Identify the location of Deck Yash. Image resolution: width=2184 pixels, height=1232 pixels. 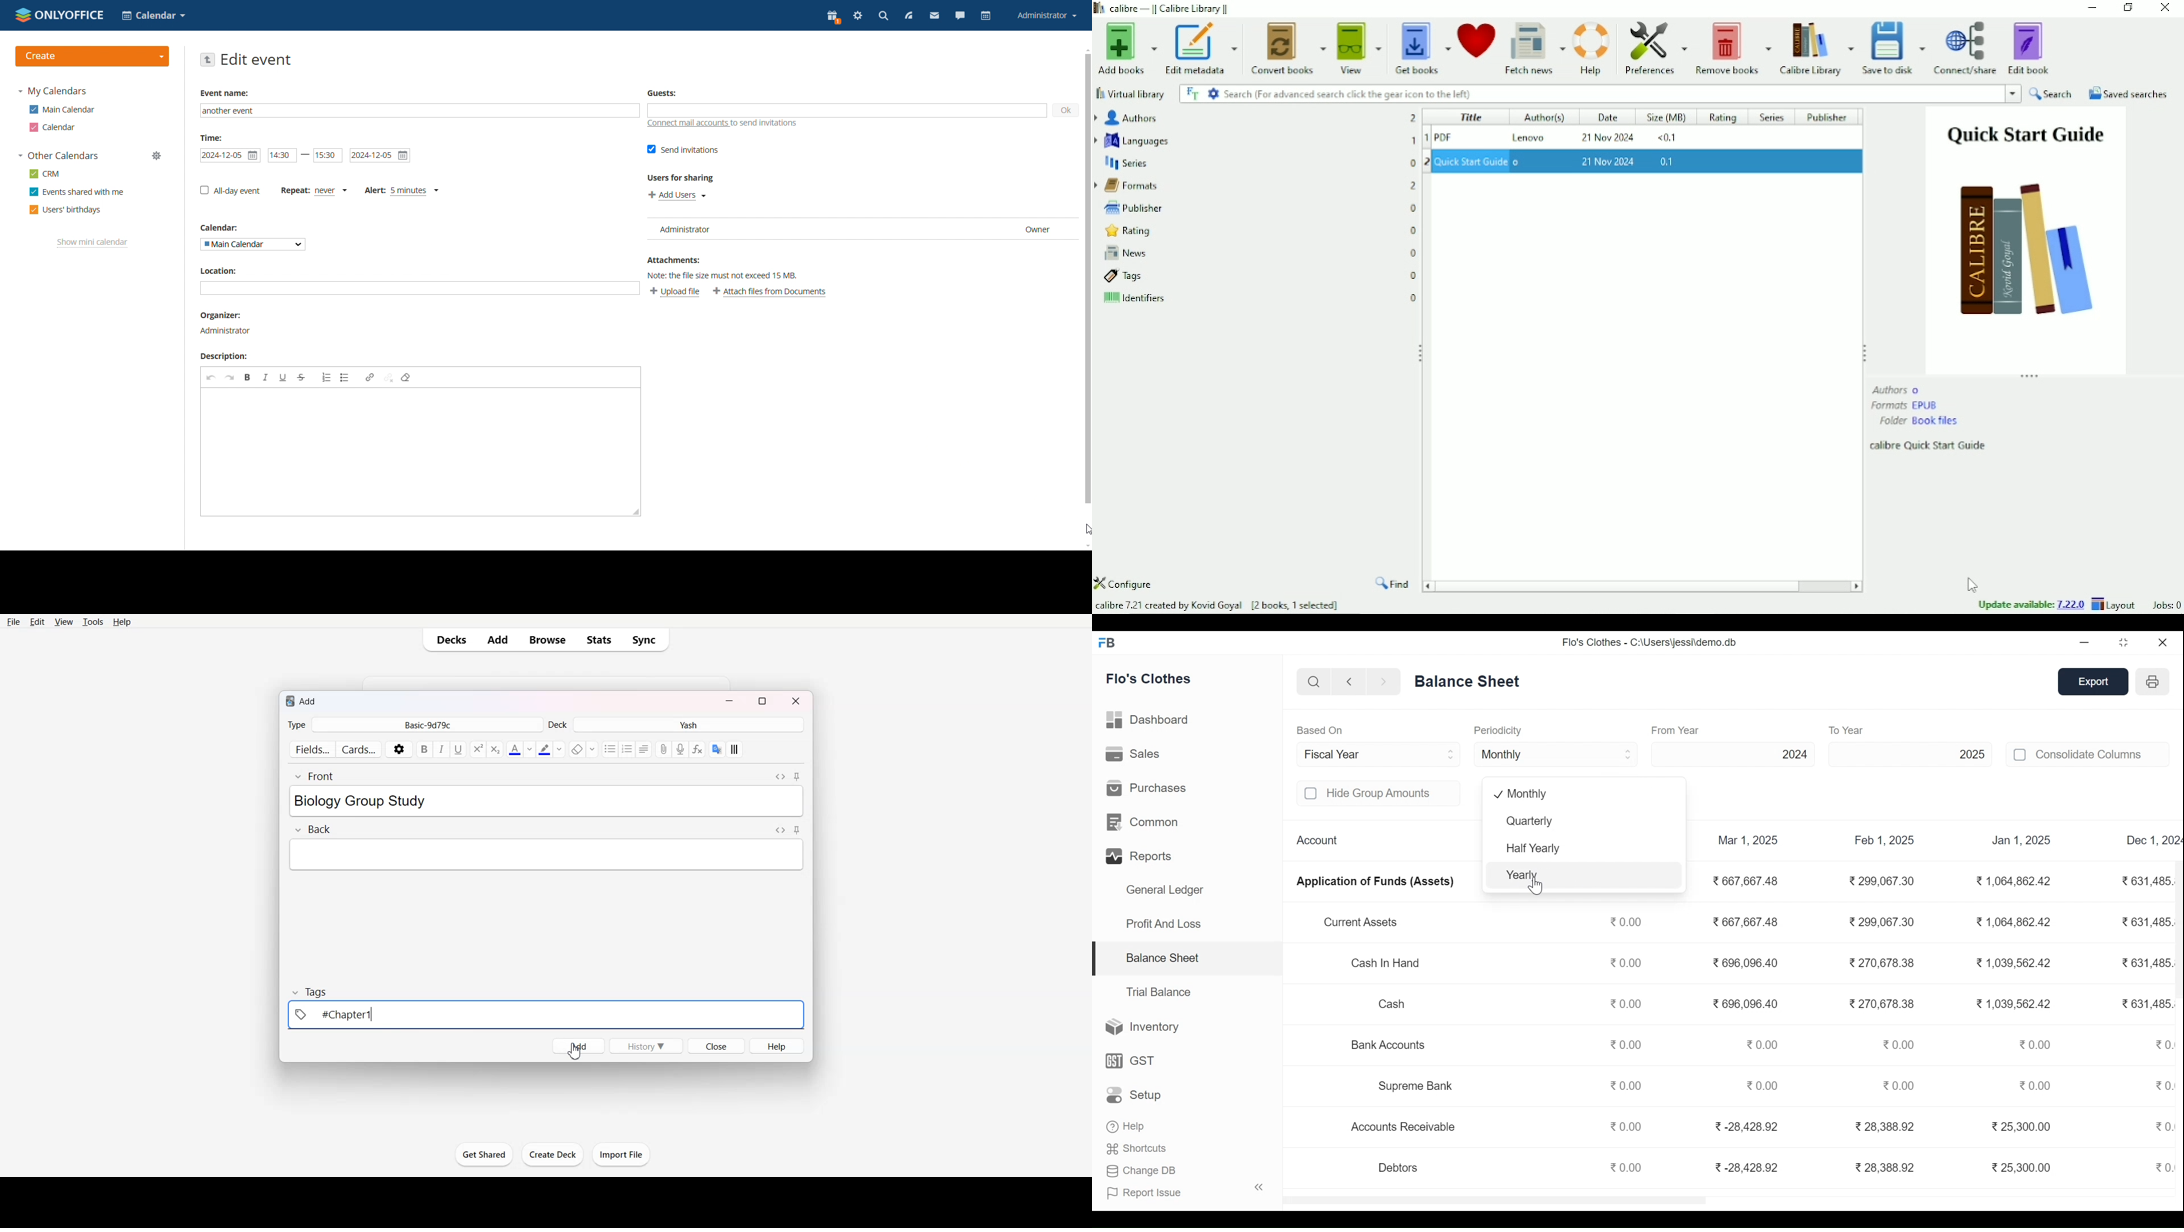
(677, 724).